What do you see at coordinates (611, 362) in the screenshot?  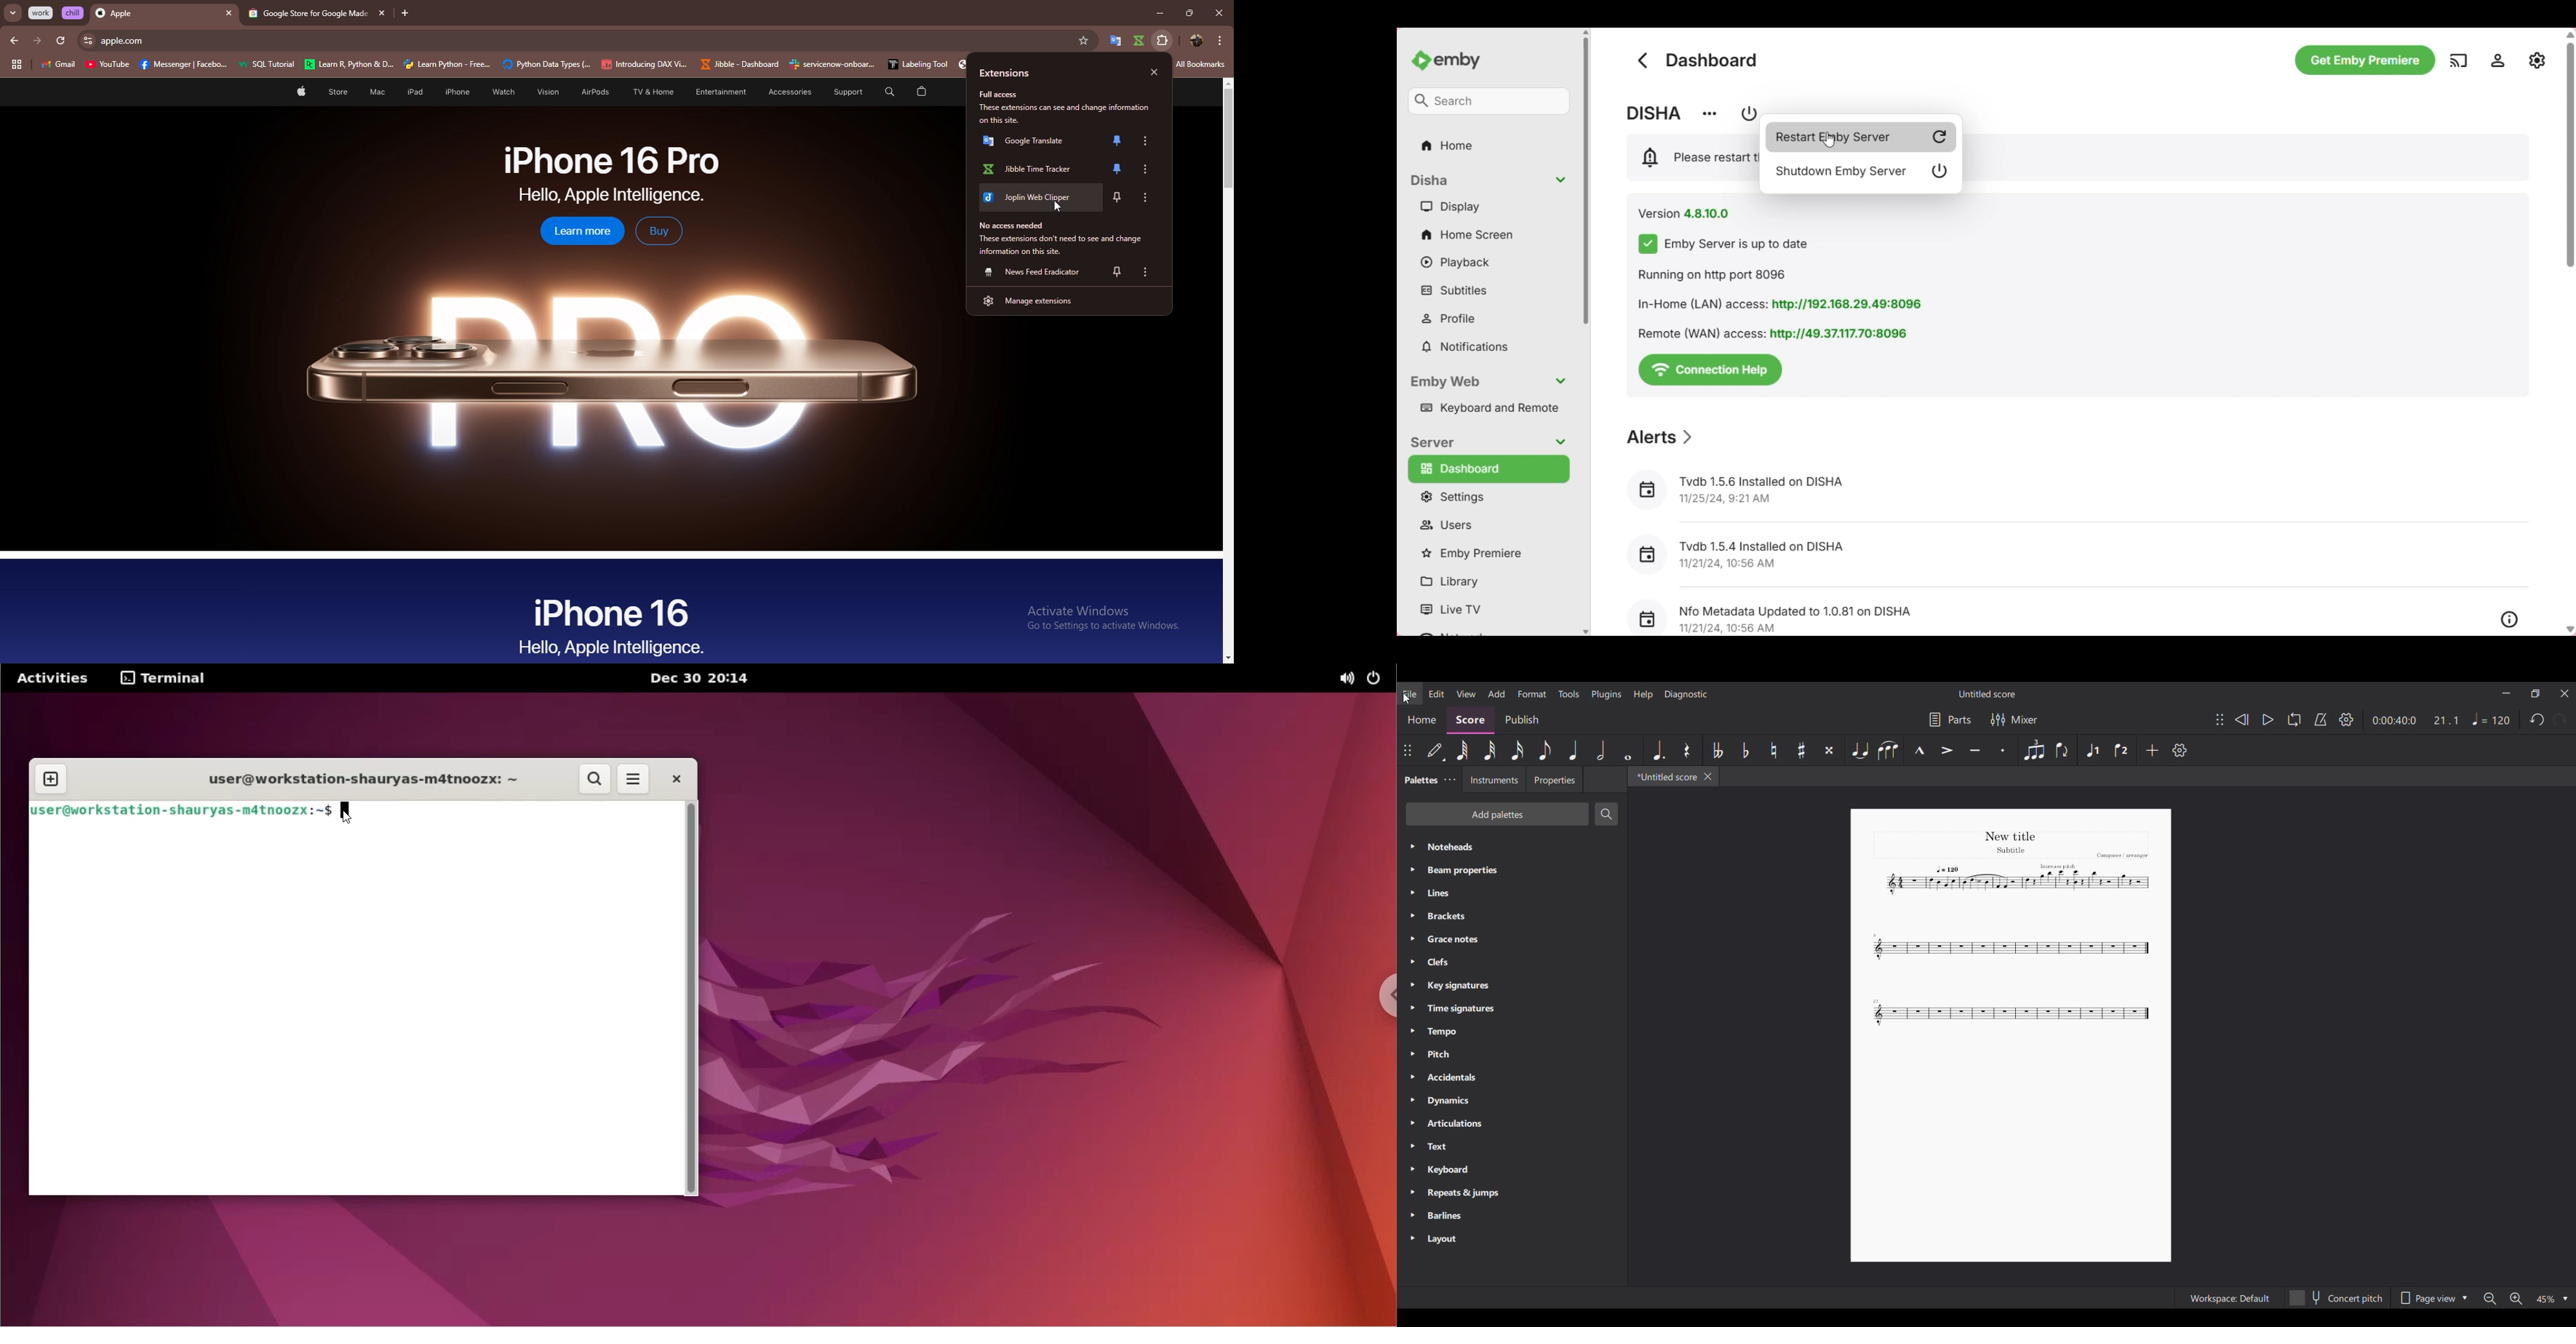 I see `Pro` at bounding box center [611, 362].